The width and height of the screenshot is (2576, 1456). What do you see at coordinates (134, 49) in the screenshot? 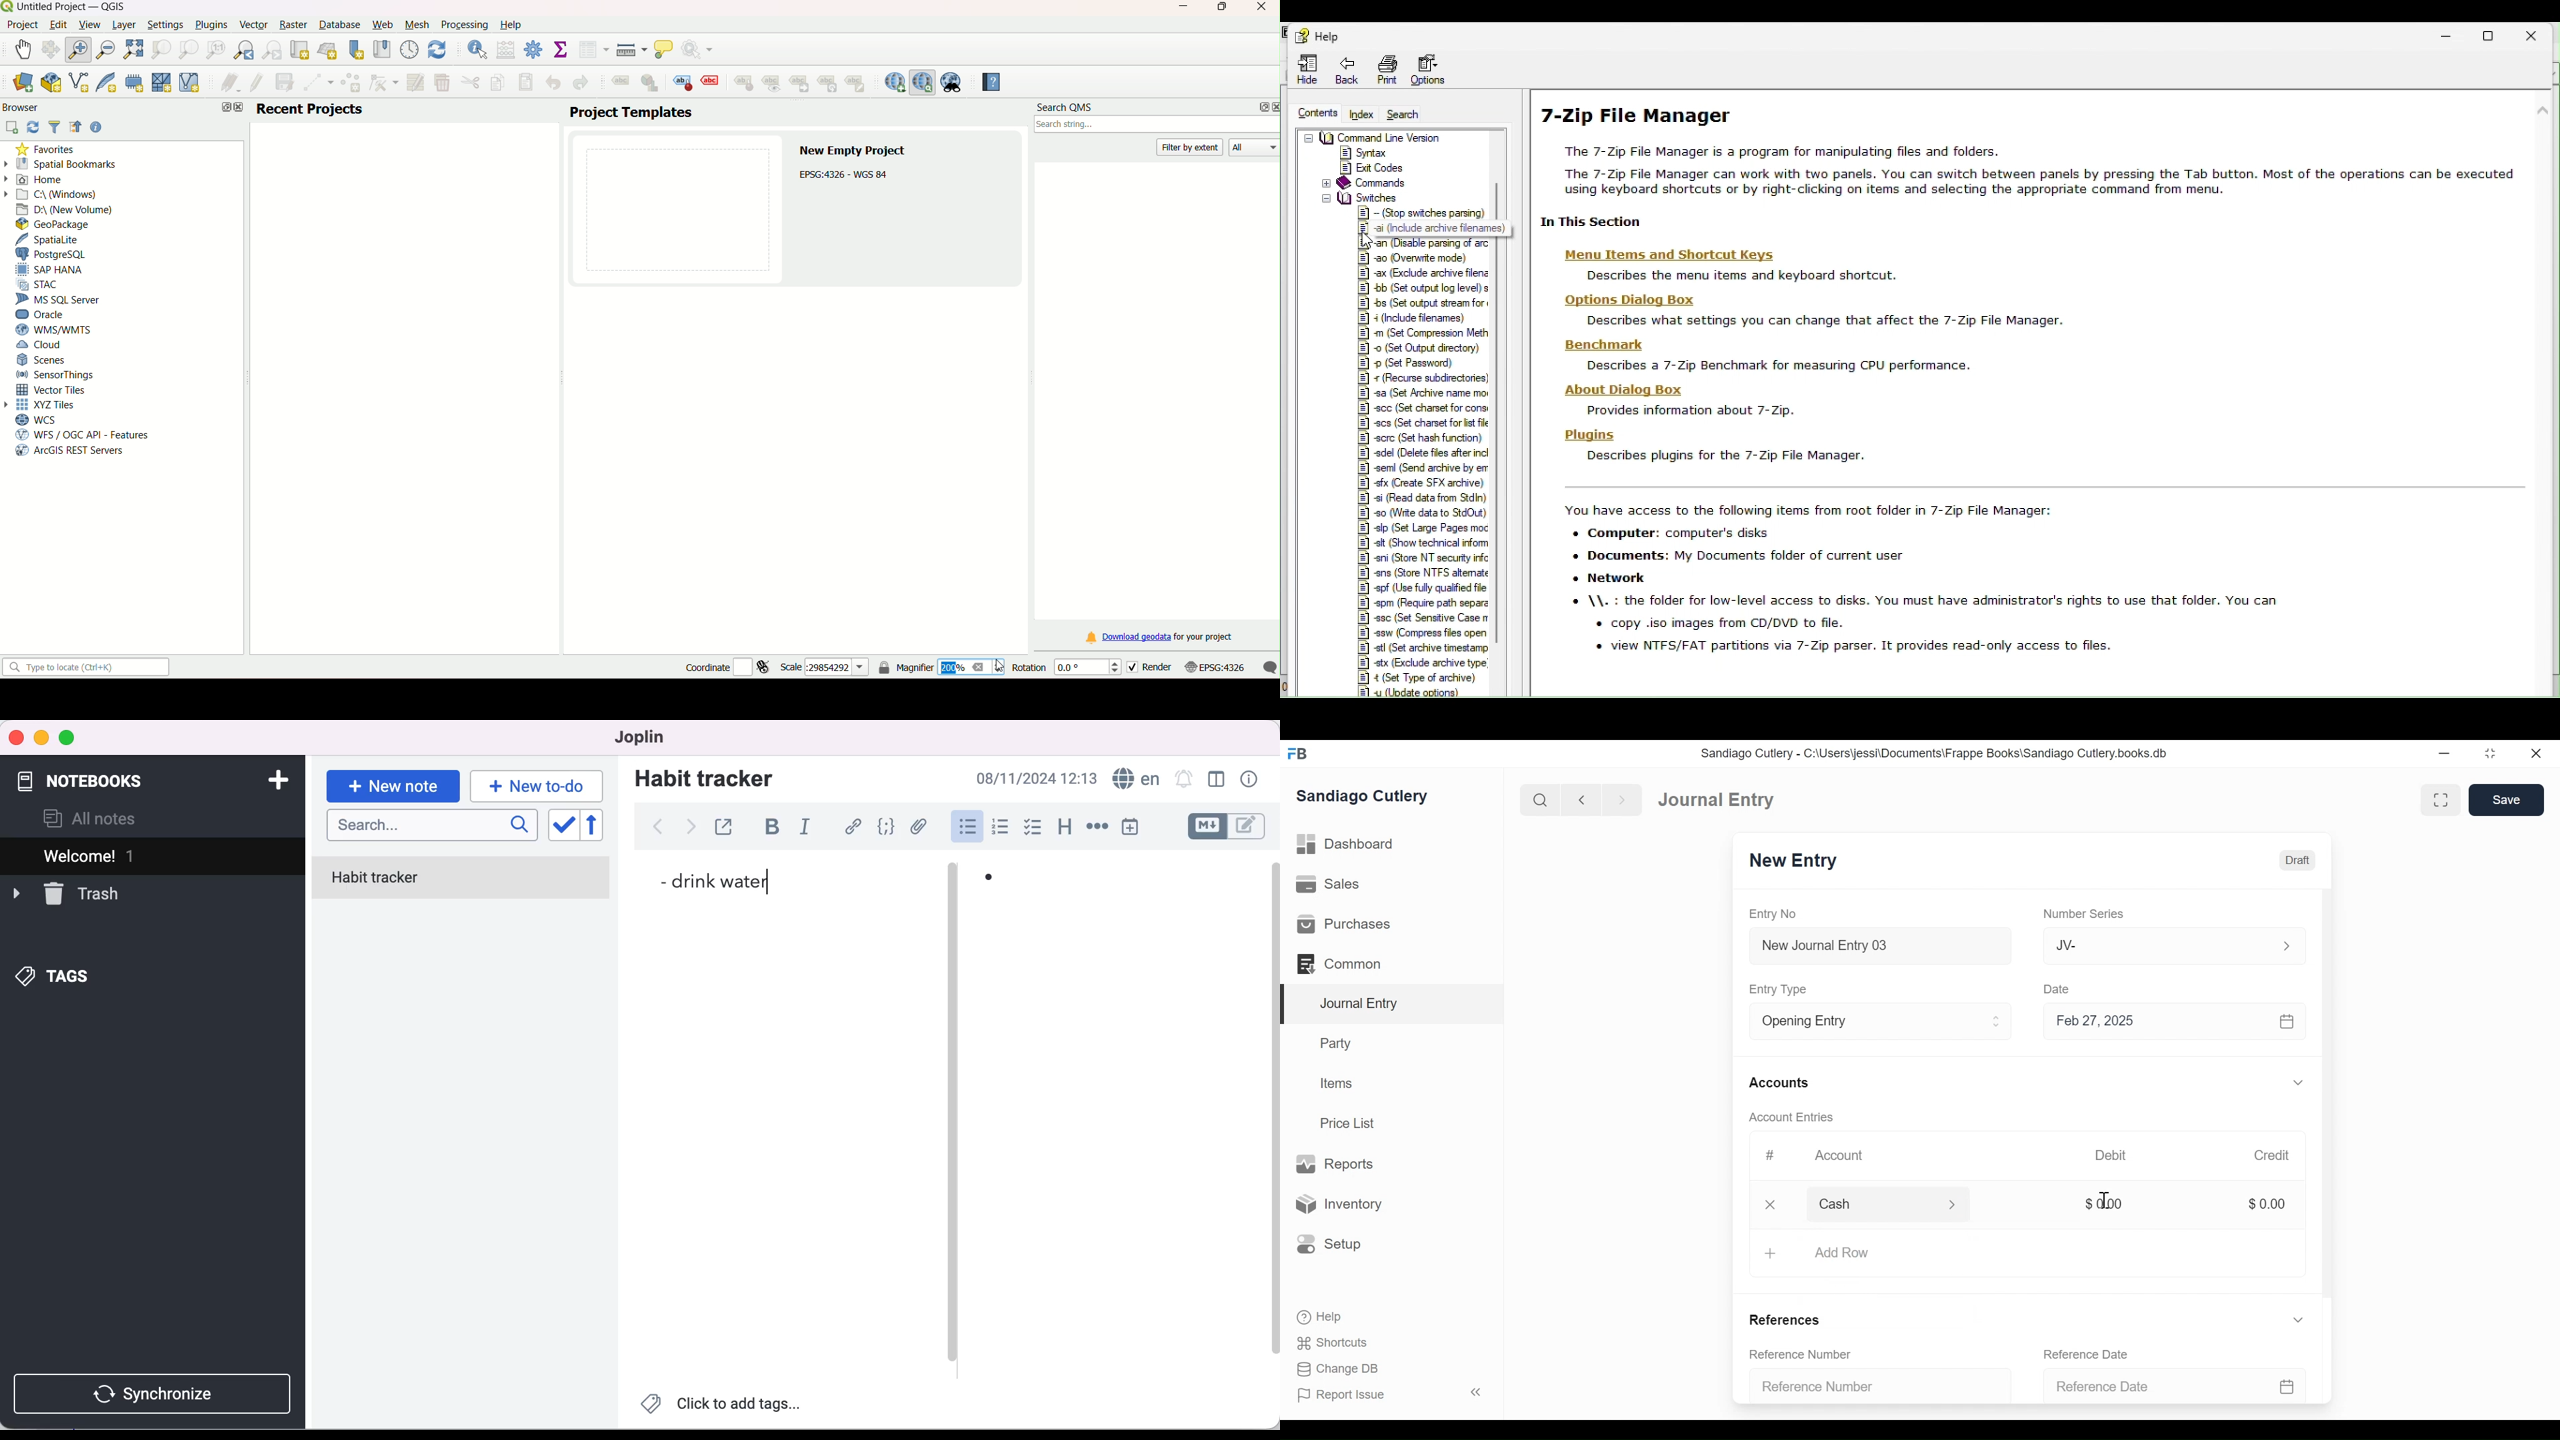
I see `zoom full` at bounding box center [134, 49].